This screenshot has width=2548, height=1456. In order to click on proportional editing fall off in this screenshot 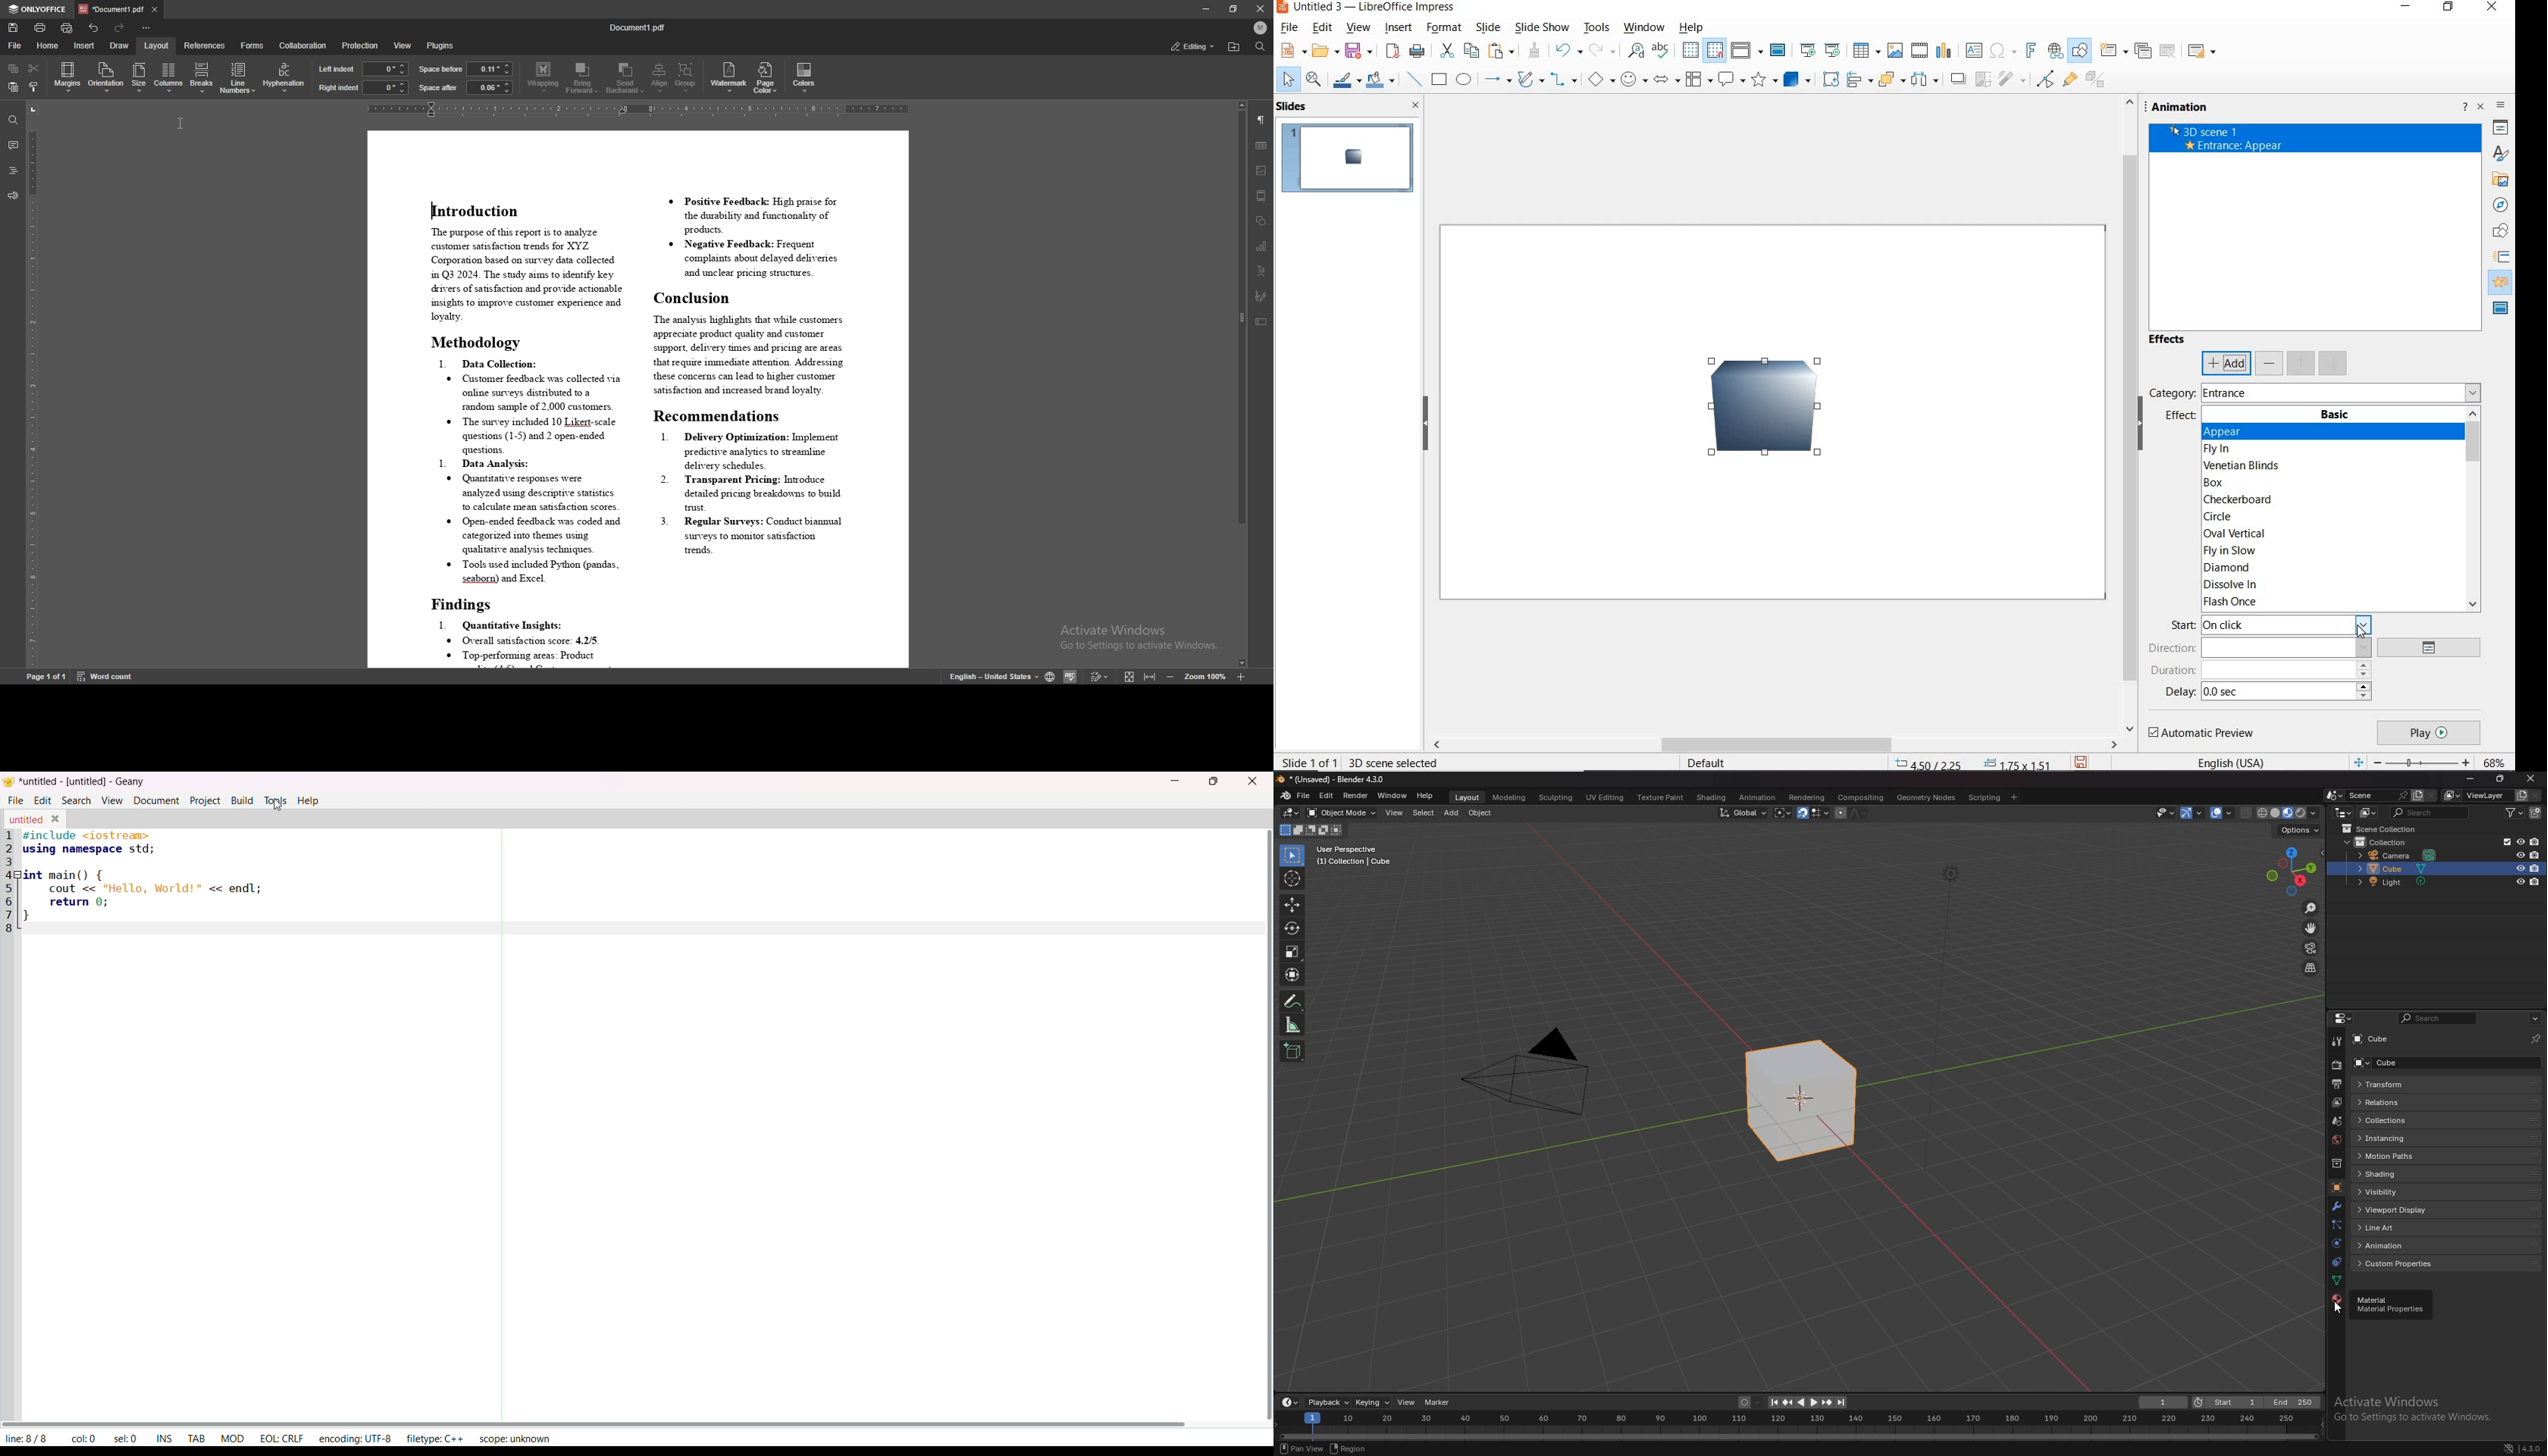, I will do `click(1856, 812)`.